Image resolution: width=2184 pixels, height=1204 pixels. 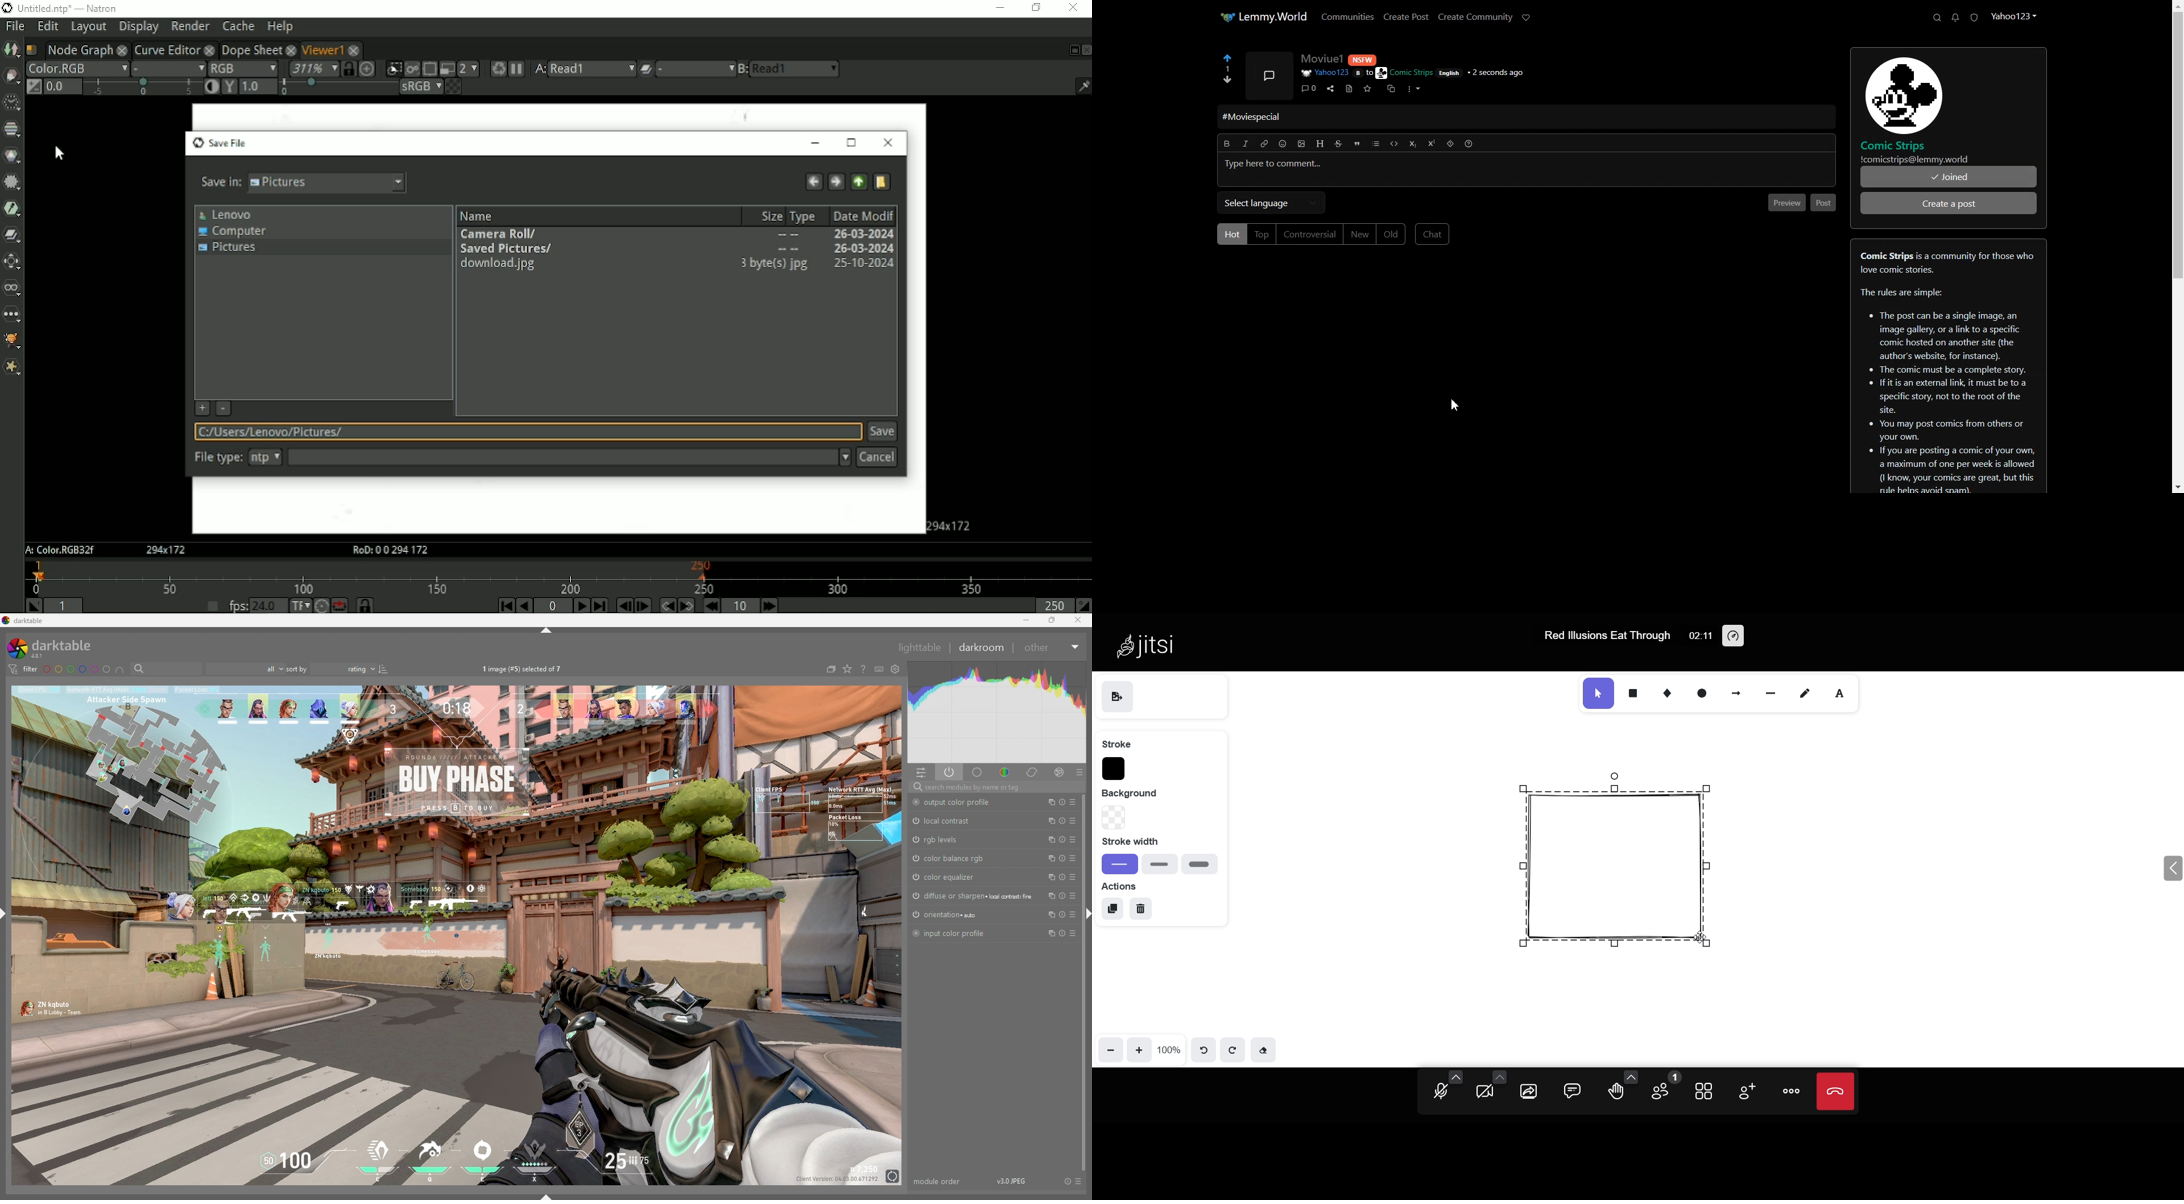 I want to click on redo, so click(x=1233, y=1050).